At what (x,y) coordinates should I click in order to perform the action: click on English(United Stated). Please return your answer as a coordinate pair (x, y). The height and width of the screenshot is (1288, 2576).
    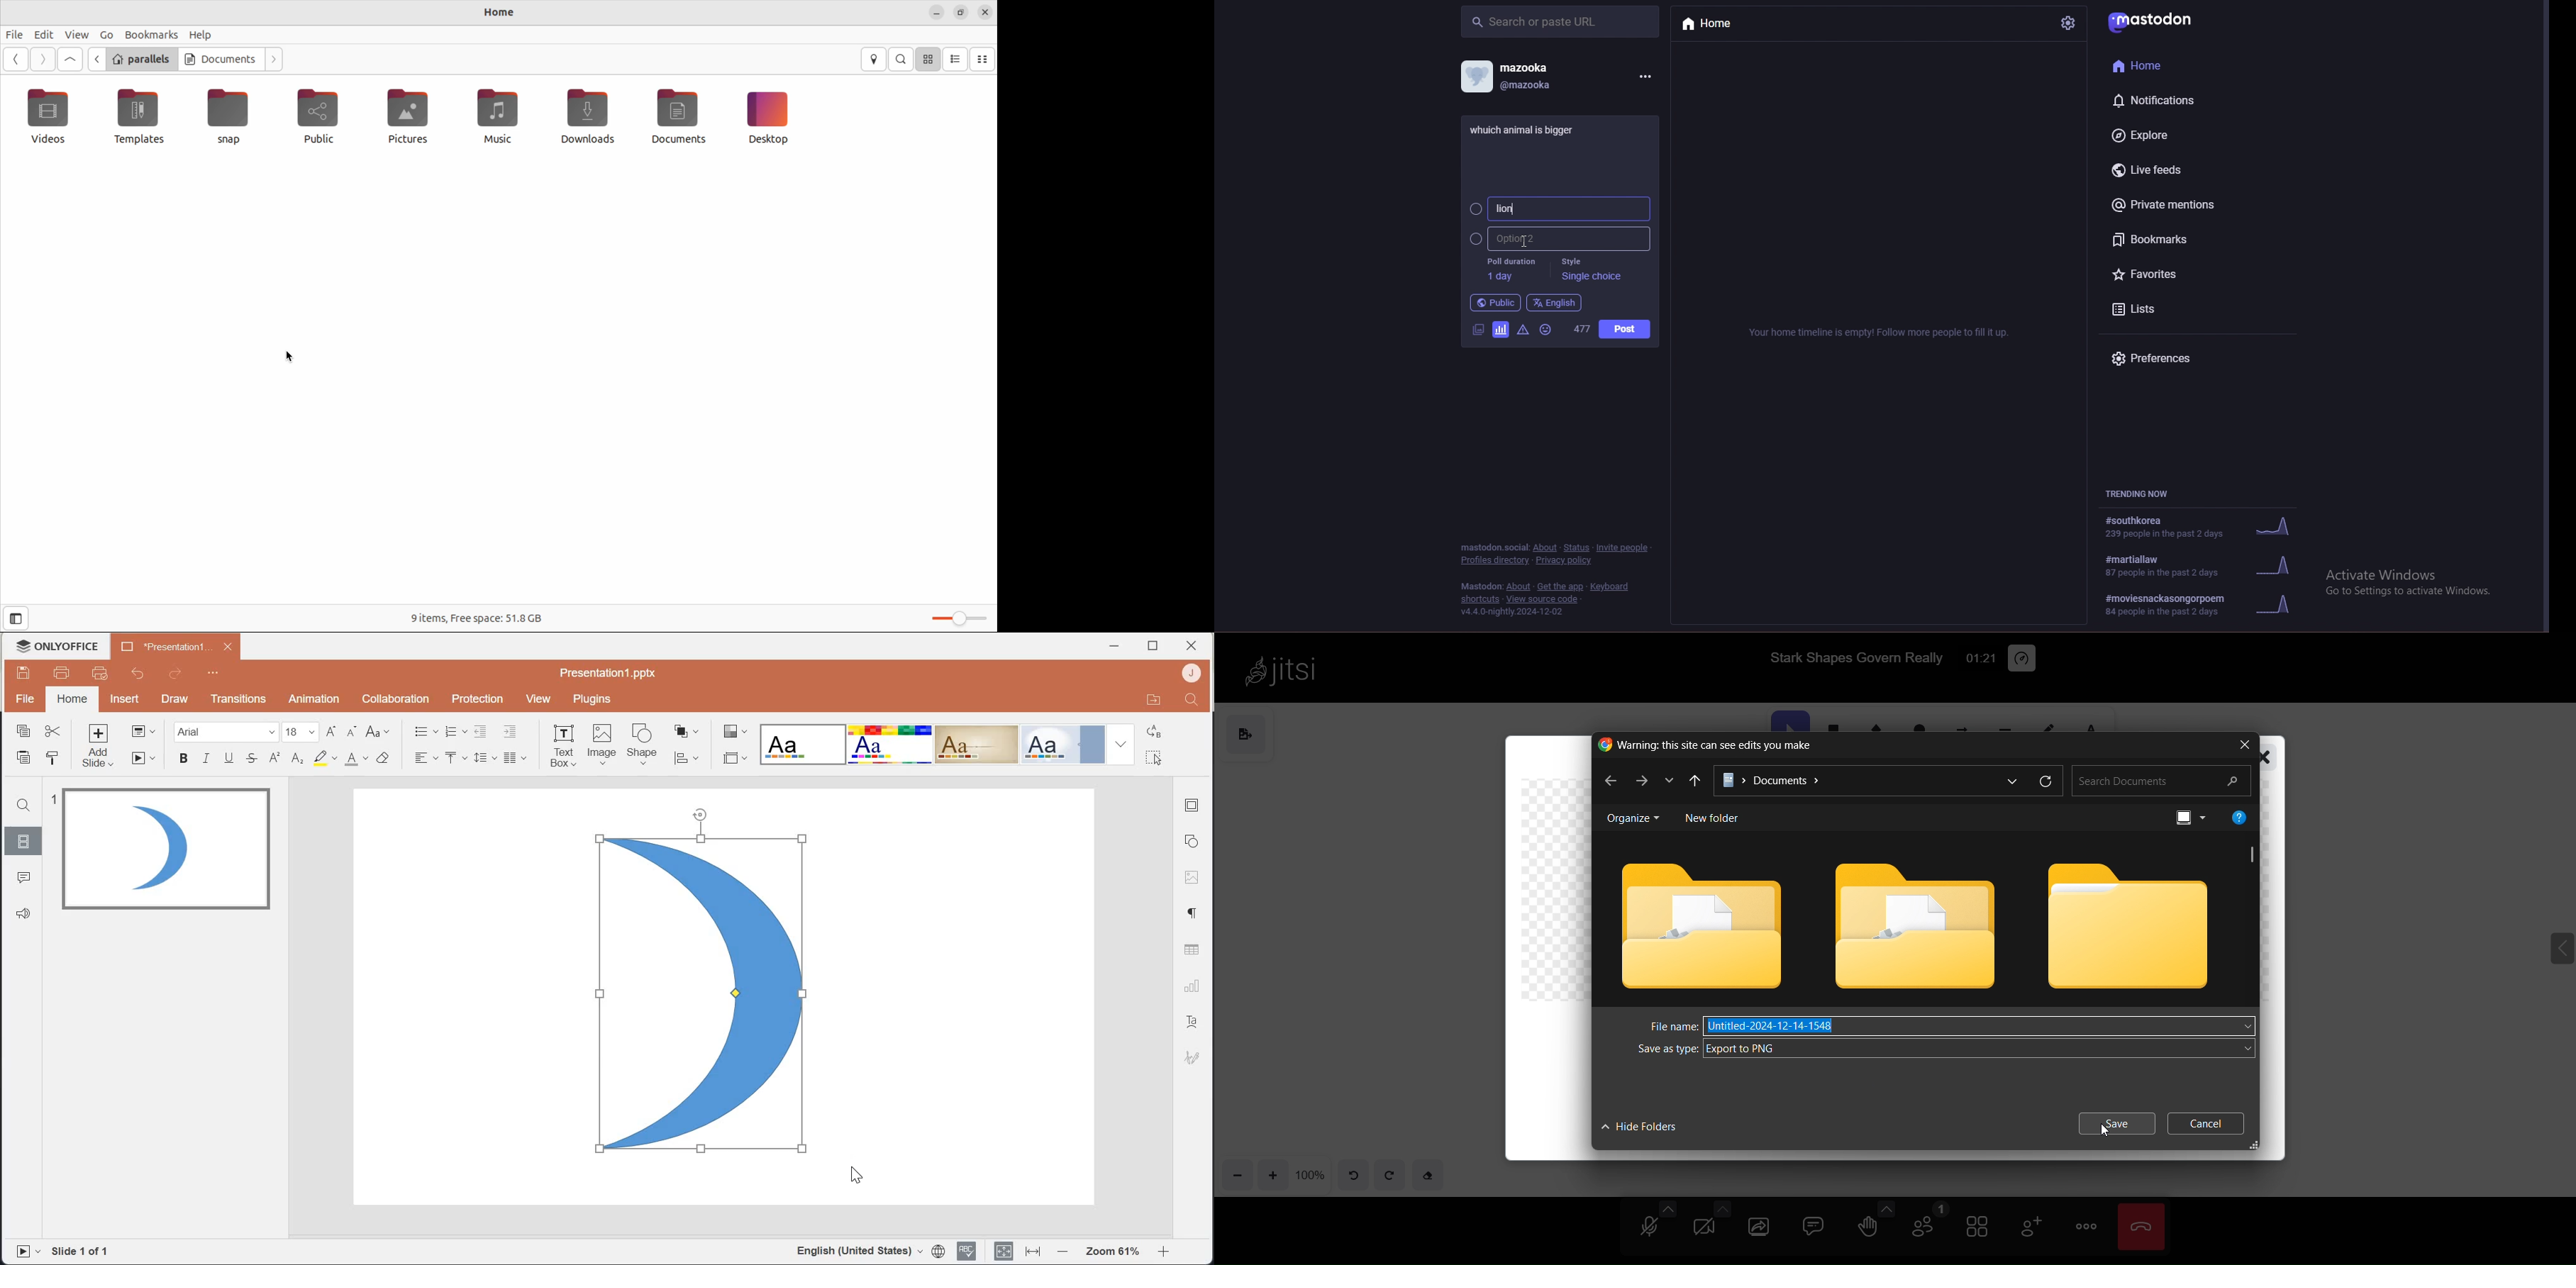
    Looking at the image, I should click on (862, 1253).